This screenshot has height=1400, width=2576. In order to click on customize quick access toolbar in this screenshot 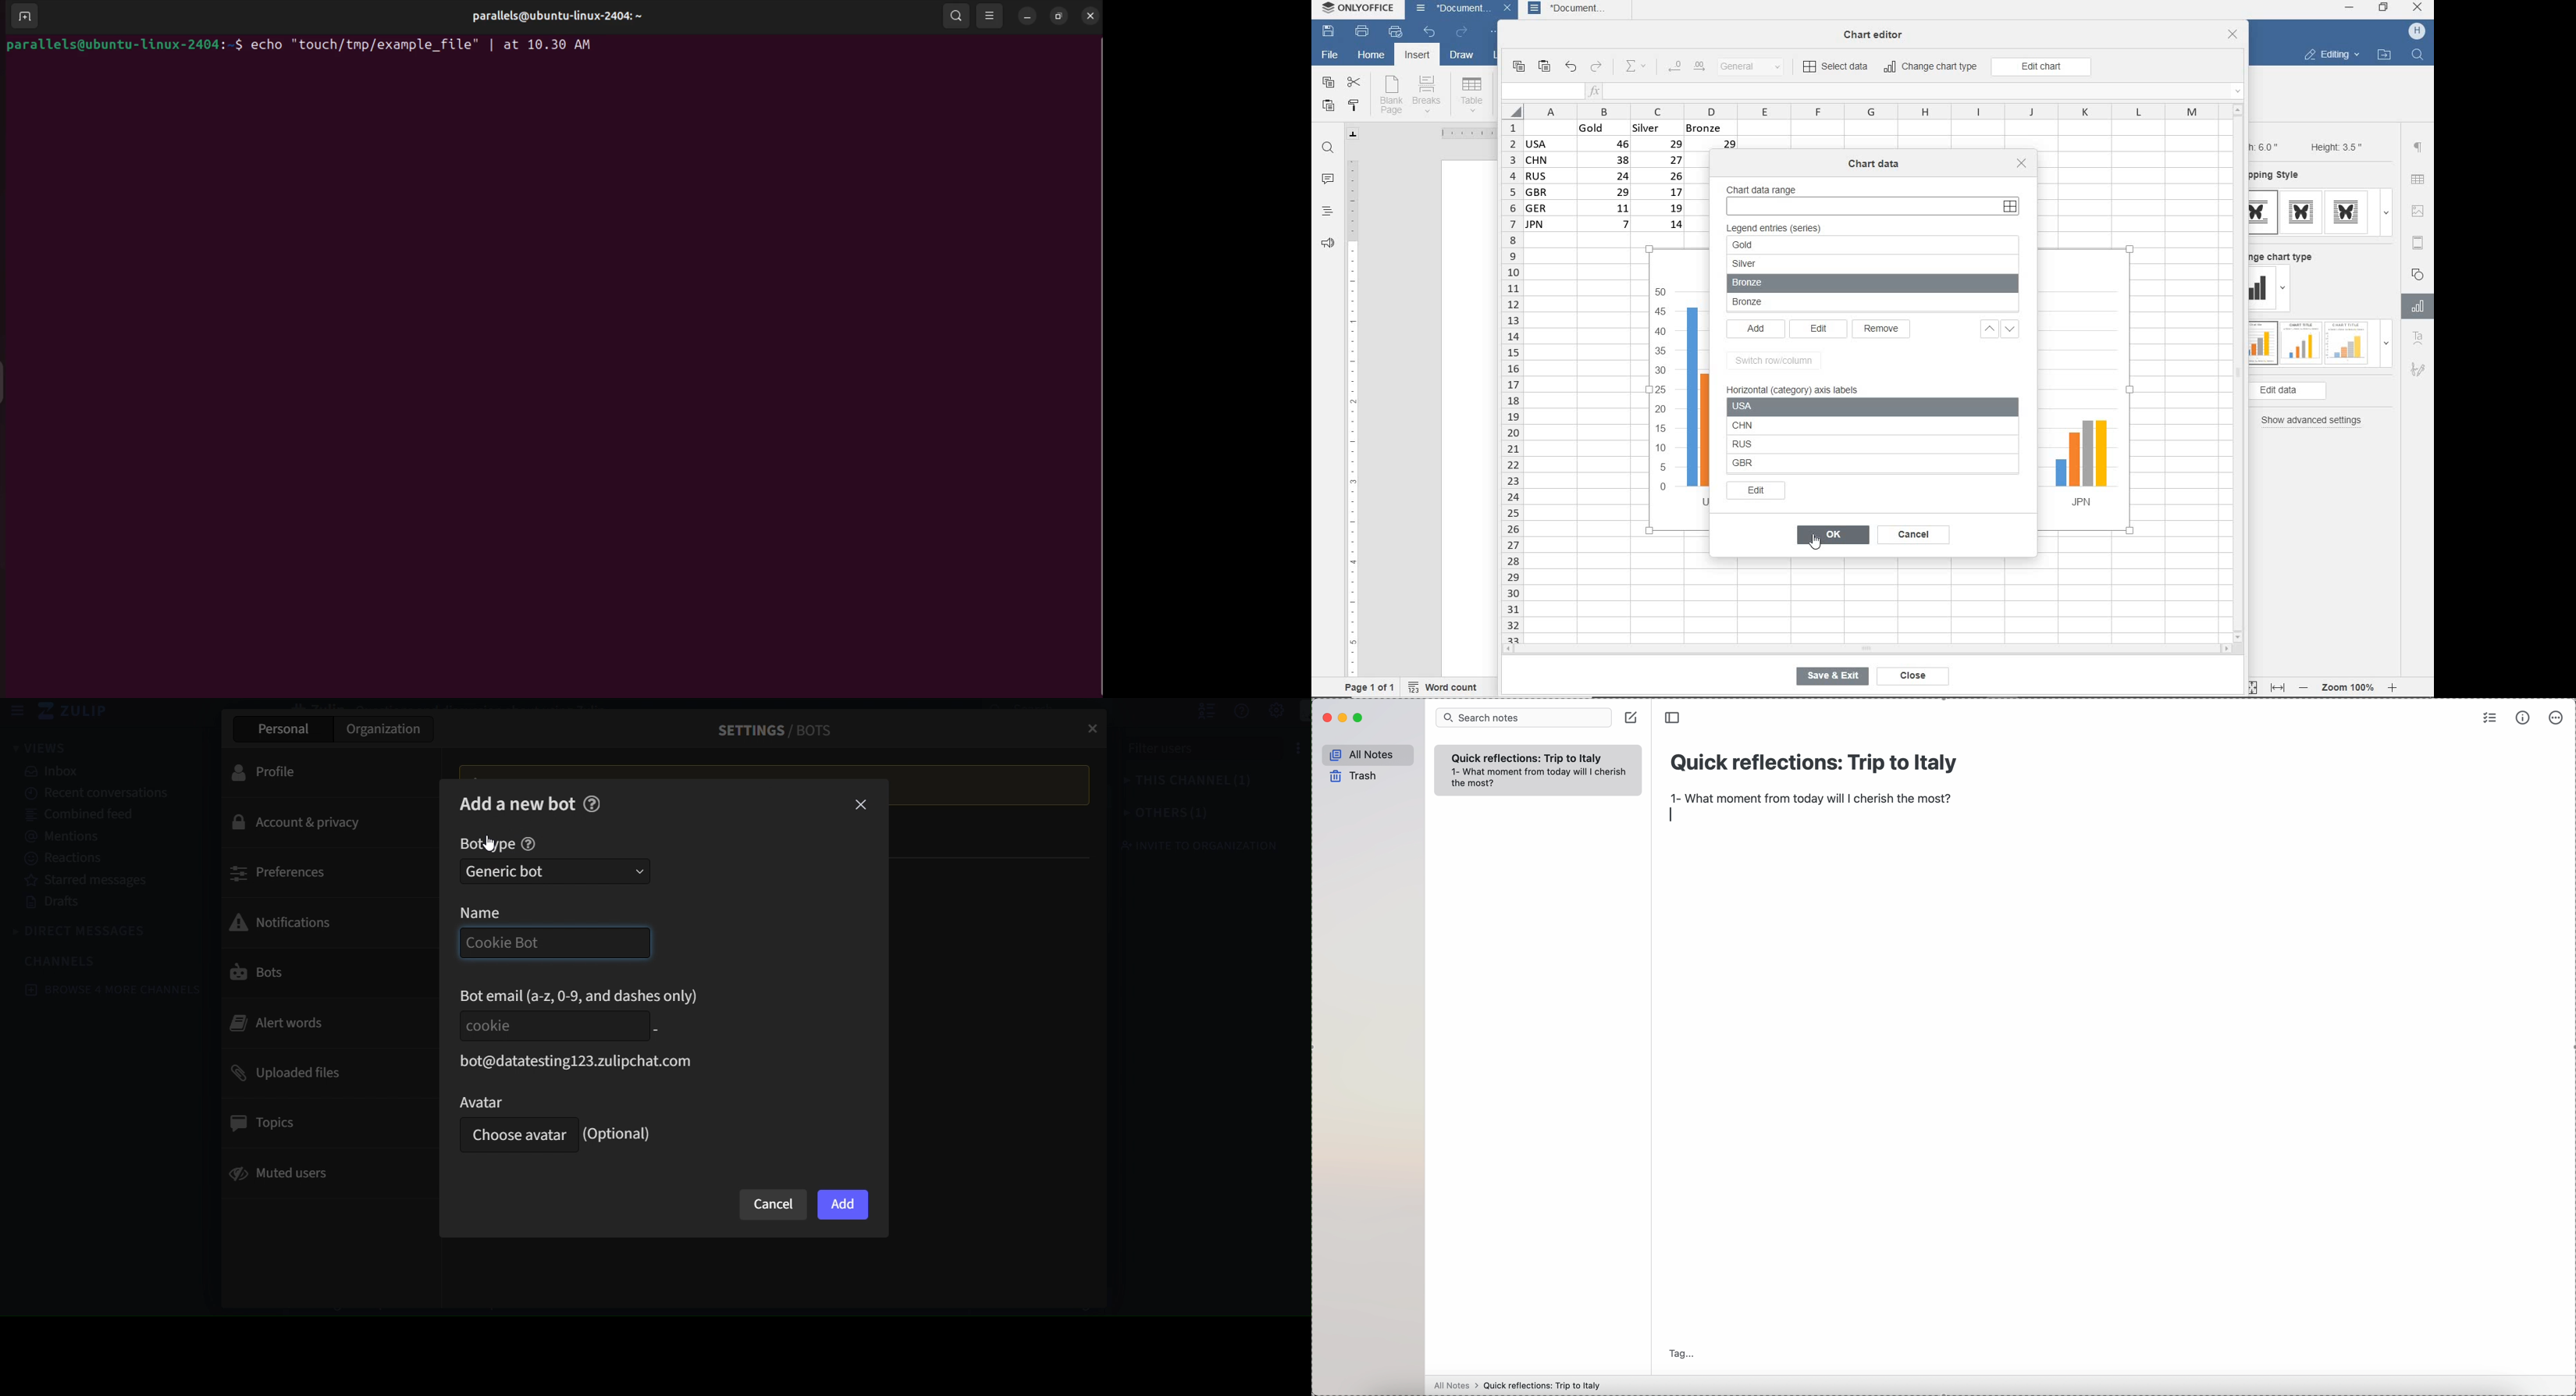, I will do `click(1496, 33)`.